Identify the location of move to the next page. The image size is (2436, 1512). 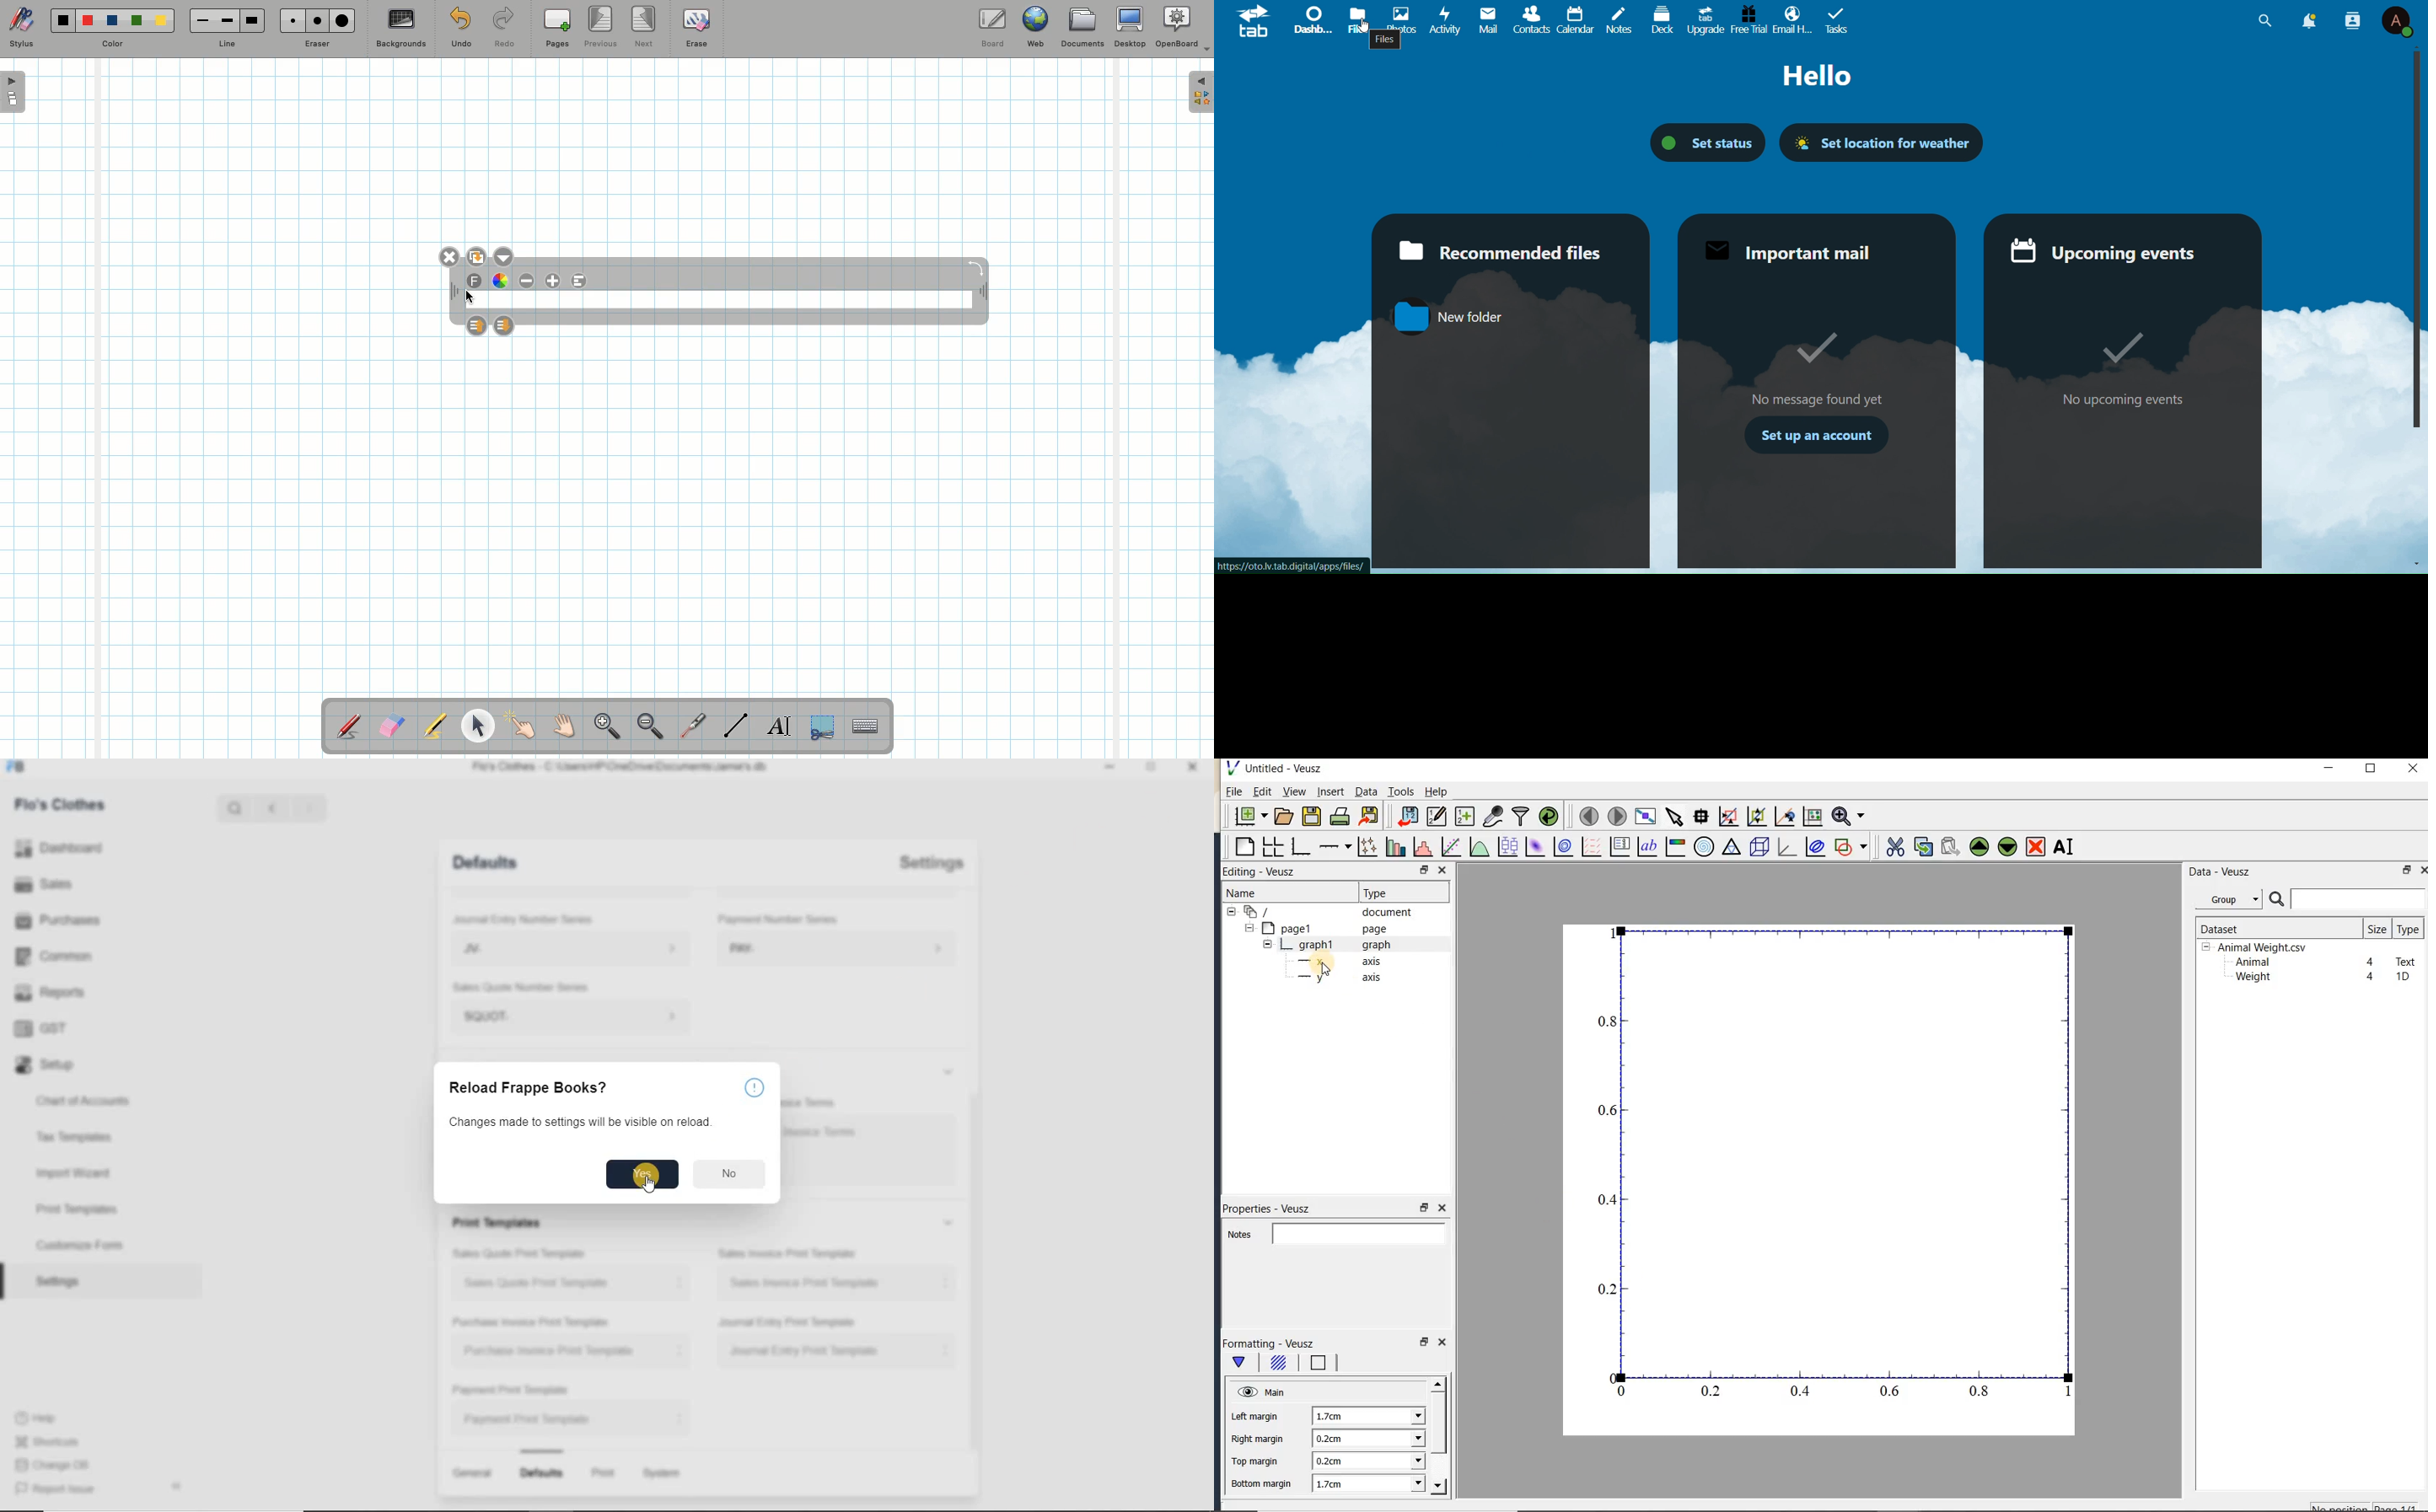
(1616, 815).